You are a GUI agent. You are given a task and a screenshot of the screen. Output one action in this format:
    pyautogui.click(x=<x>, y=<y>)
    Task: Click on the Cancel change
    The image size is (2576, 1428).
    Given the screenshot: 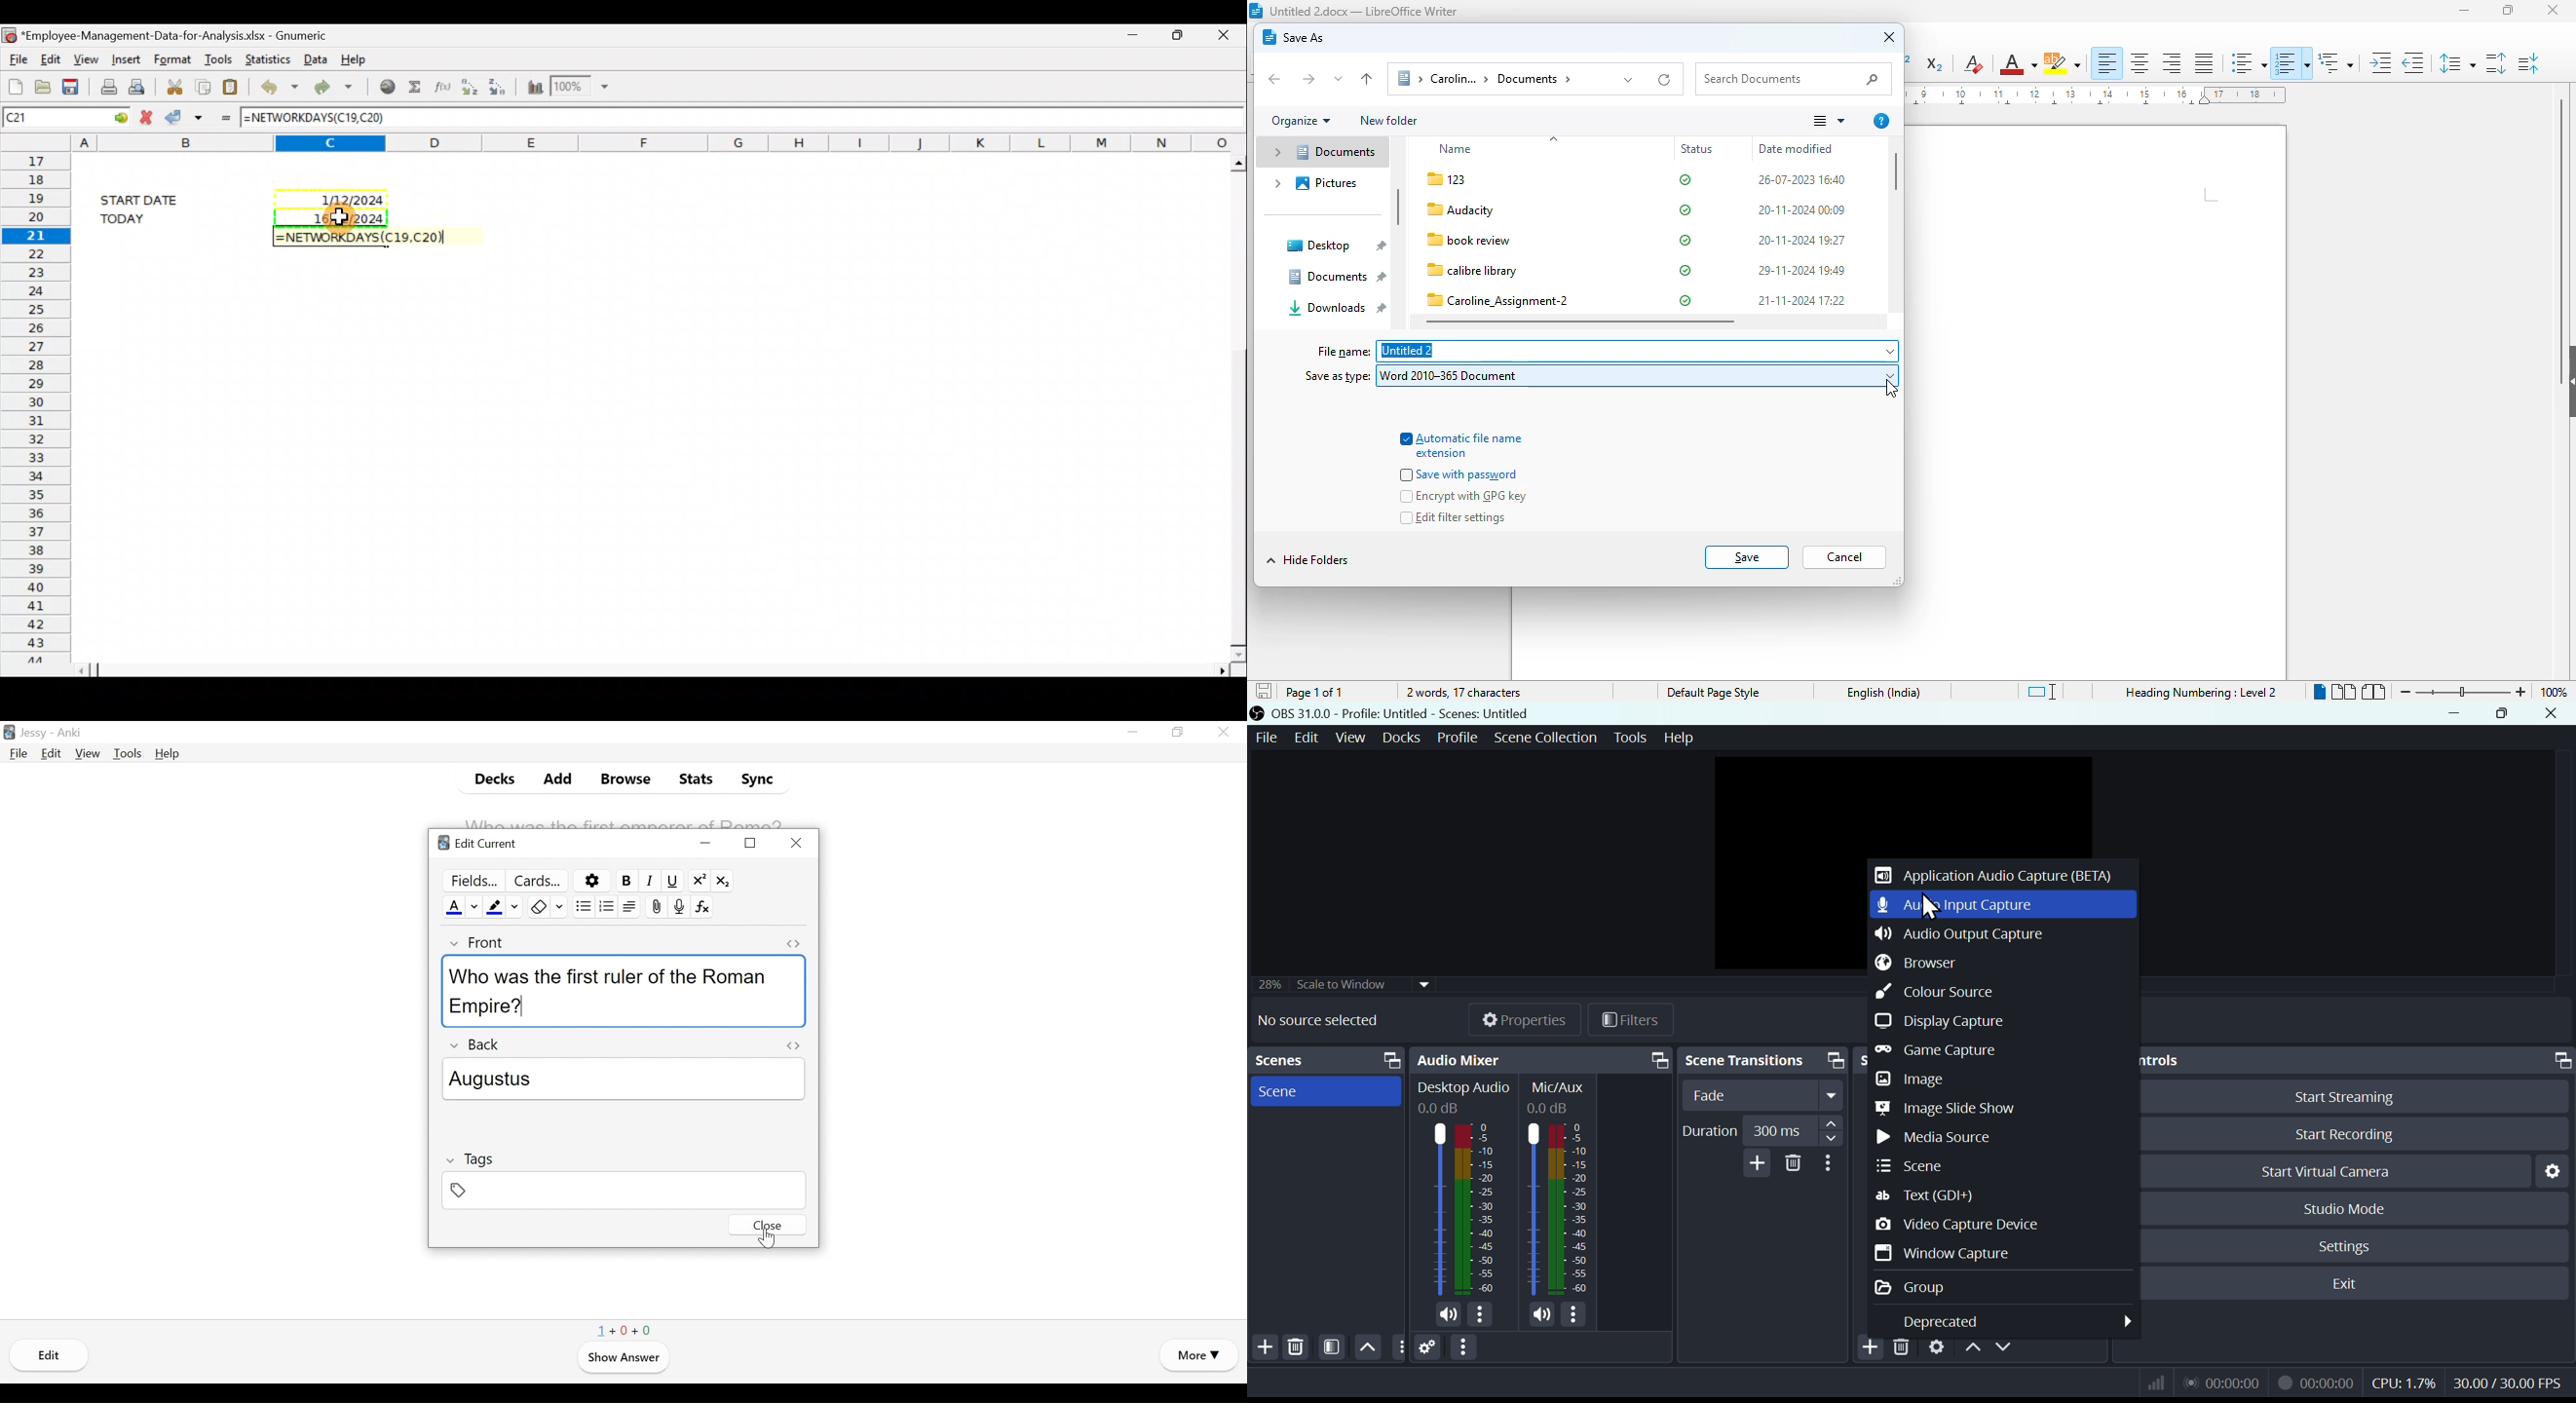 What is the action you would take?
    pyautogui.click(x=145, y=116)
    